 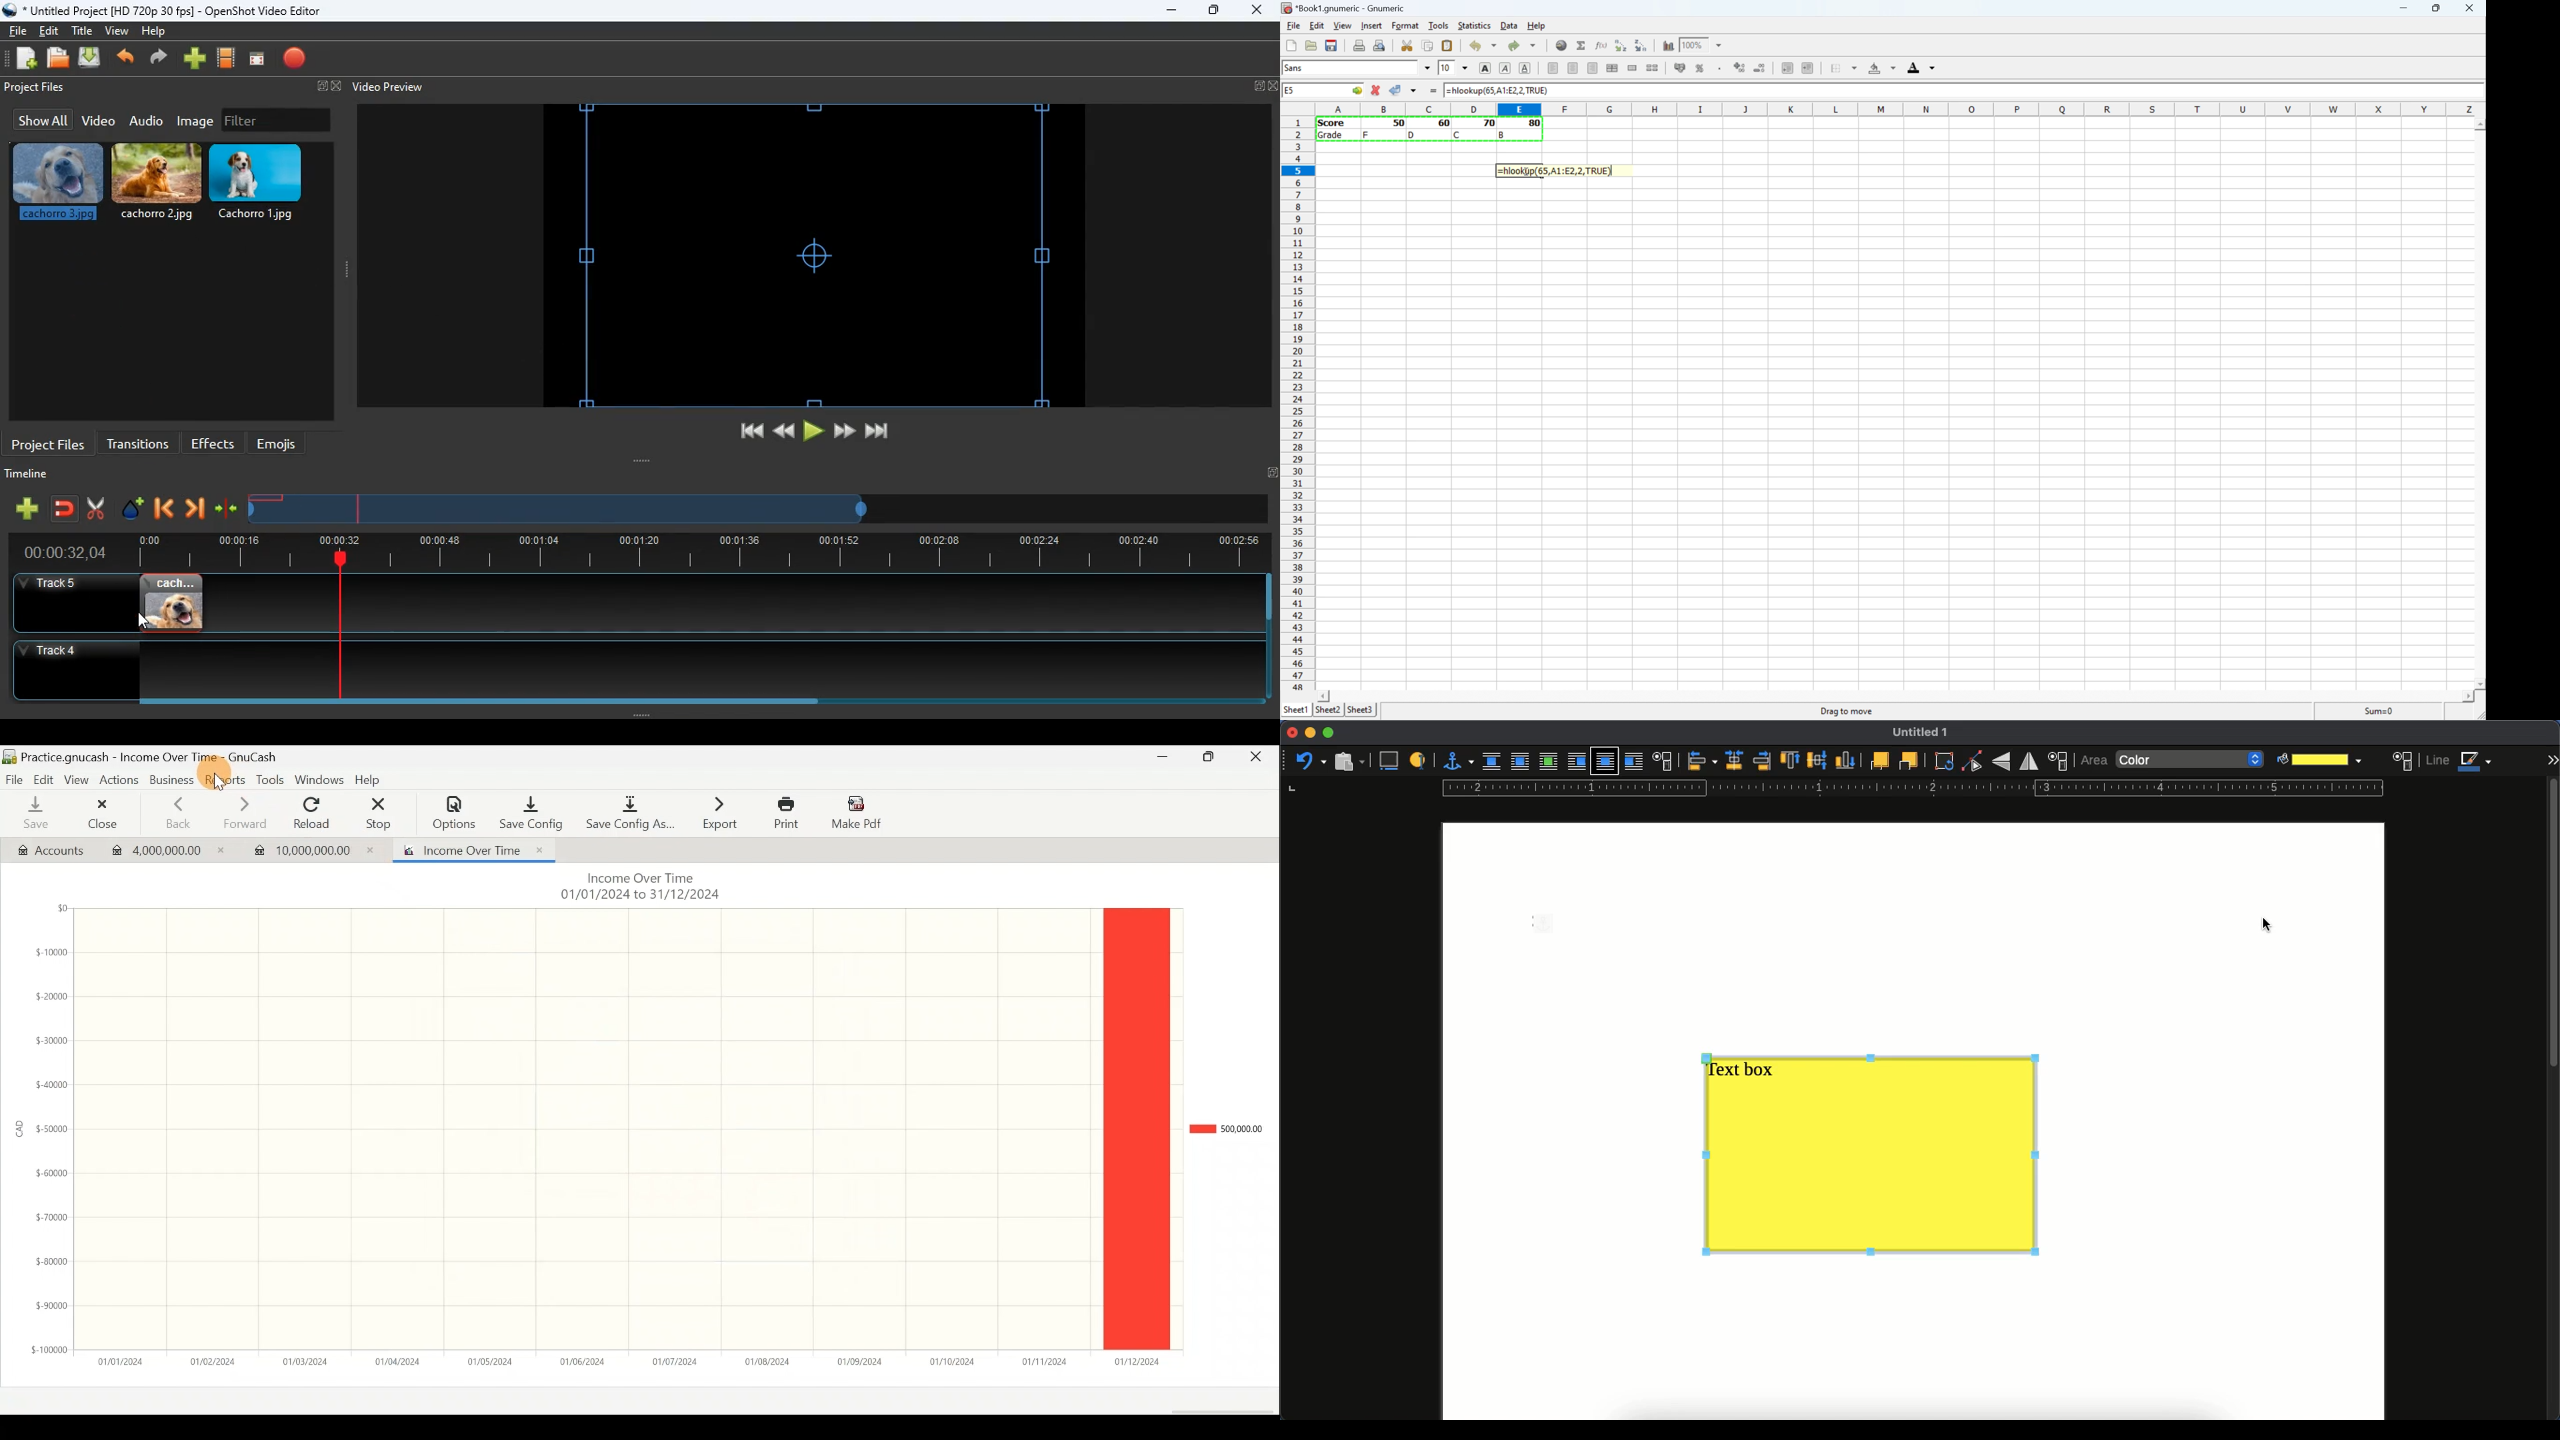 I want to click on area, so click(x=2094, y=760).